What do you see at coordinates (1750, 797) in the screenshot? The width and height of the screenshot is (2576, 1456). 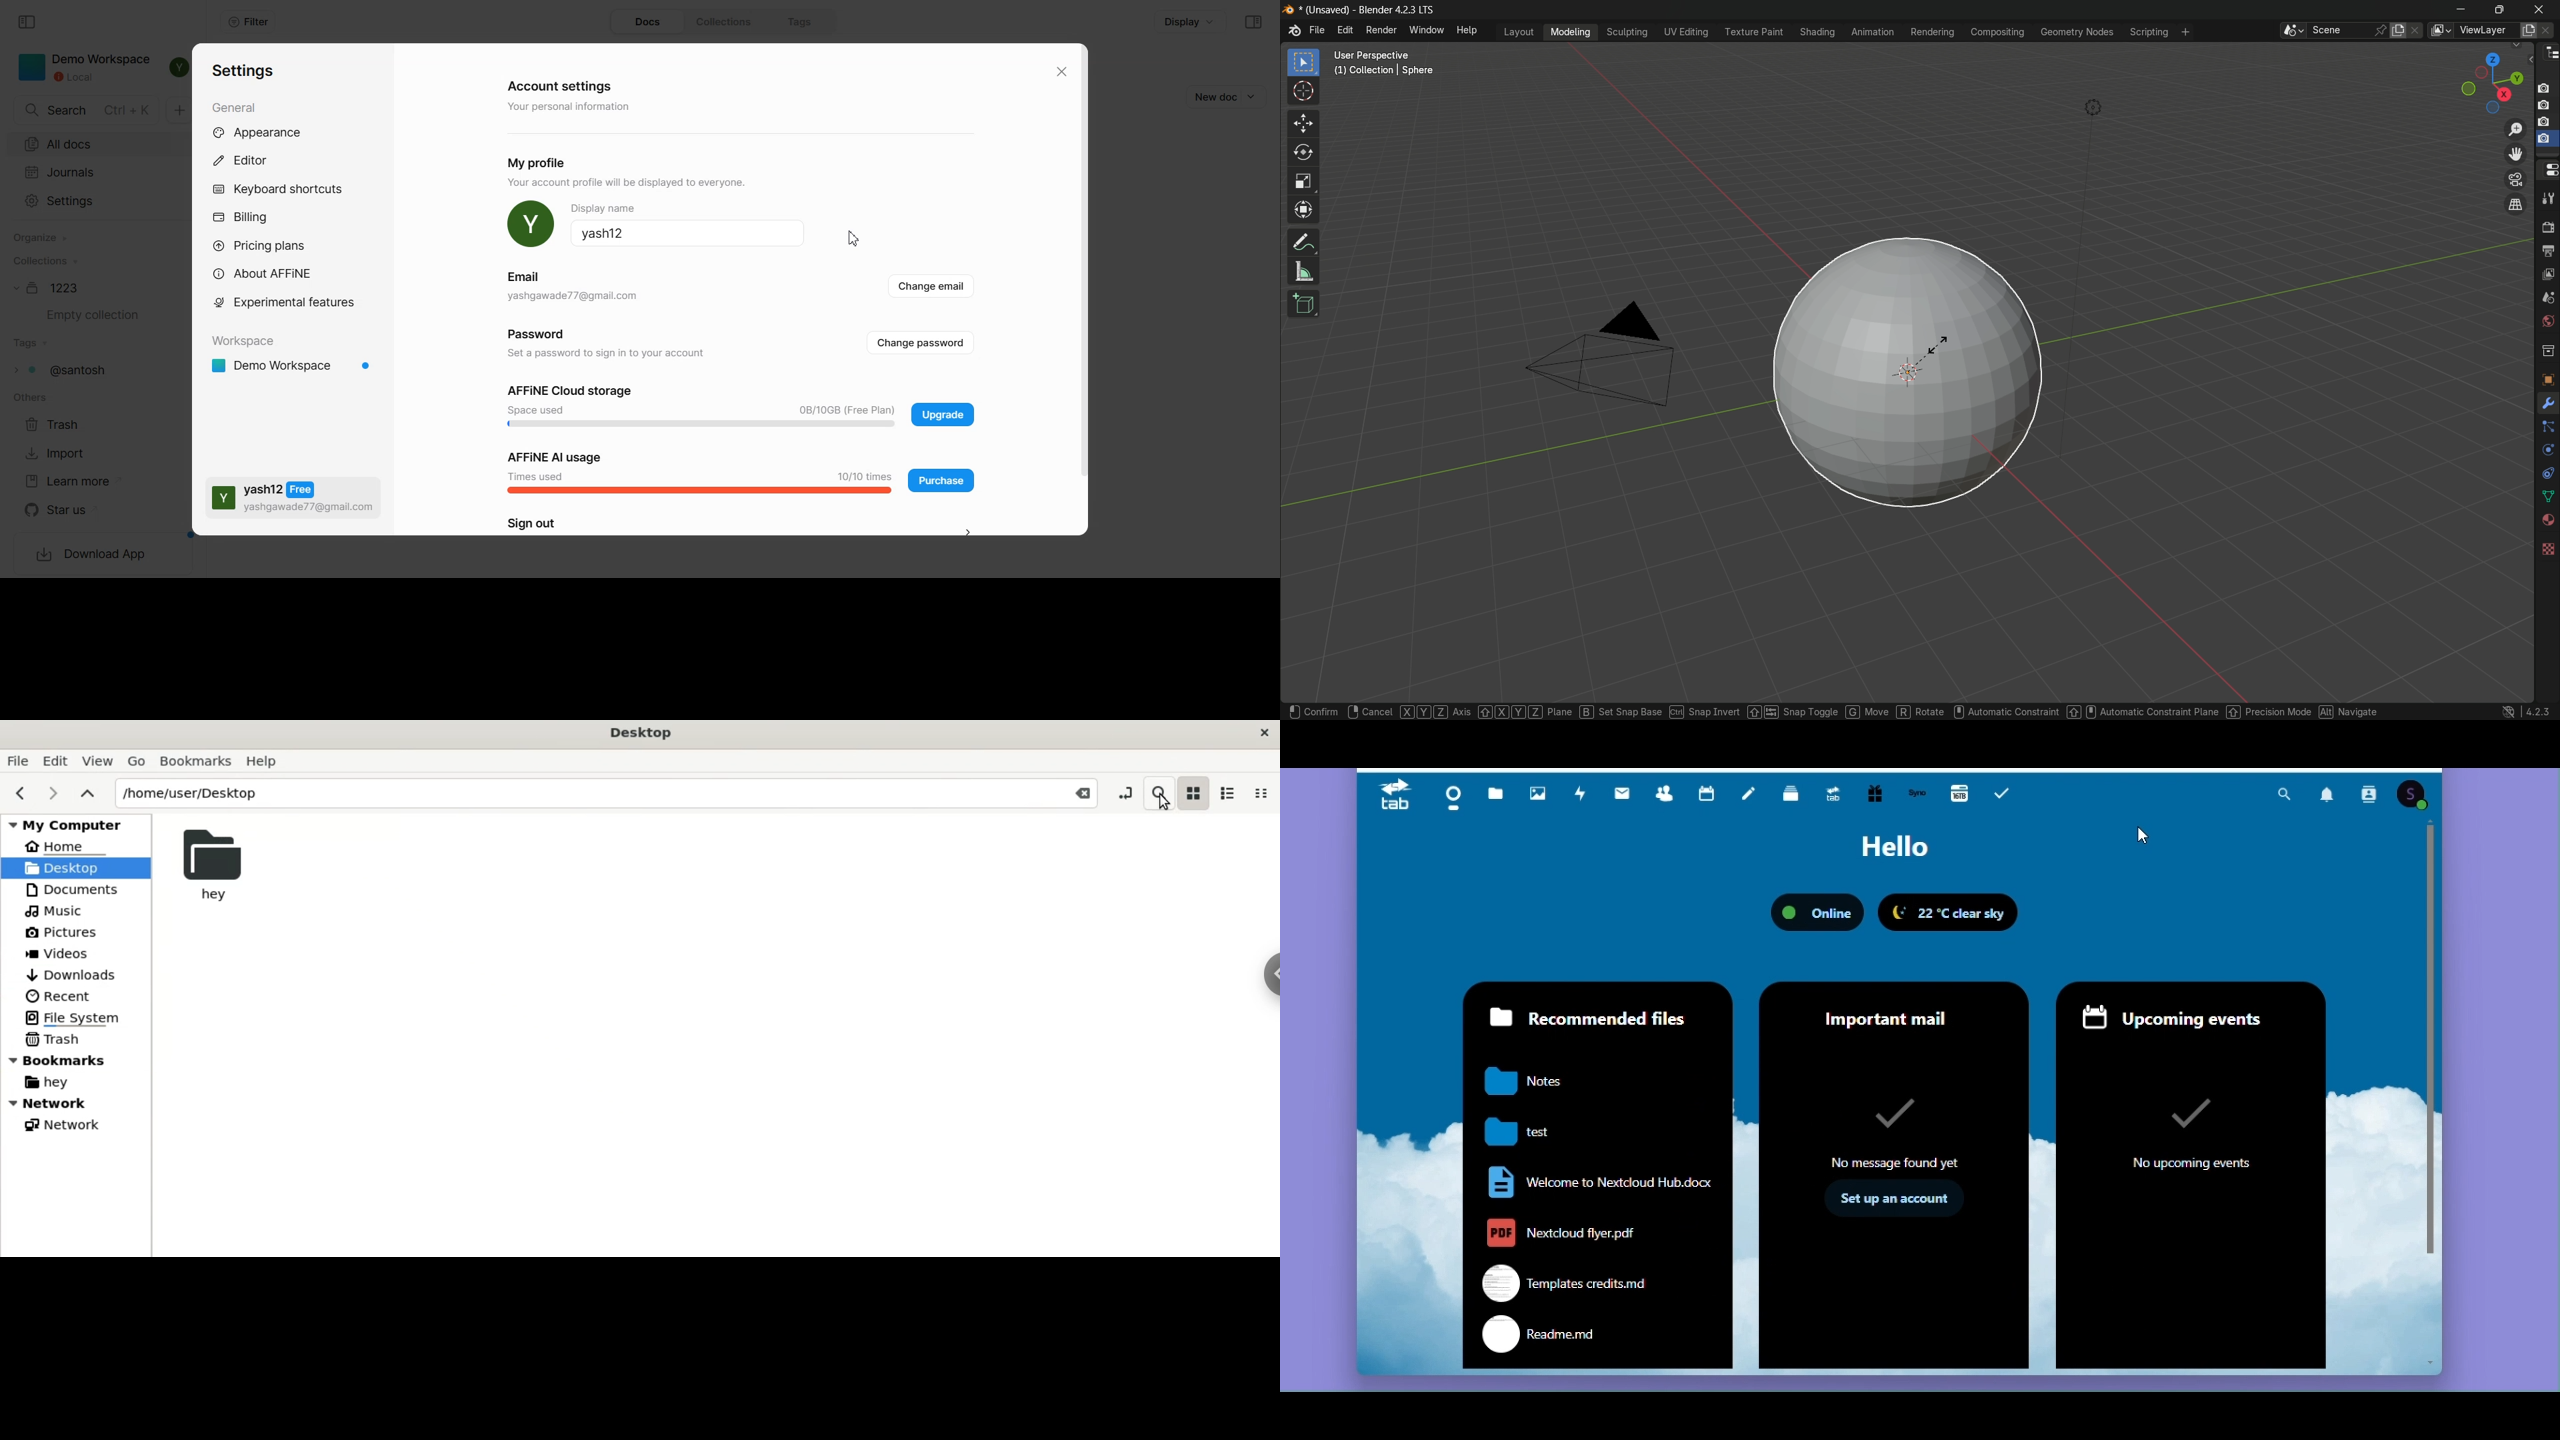 I see `Notes` at bounding box center [1750, 797].